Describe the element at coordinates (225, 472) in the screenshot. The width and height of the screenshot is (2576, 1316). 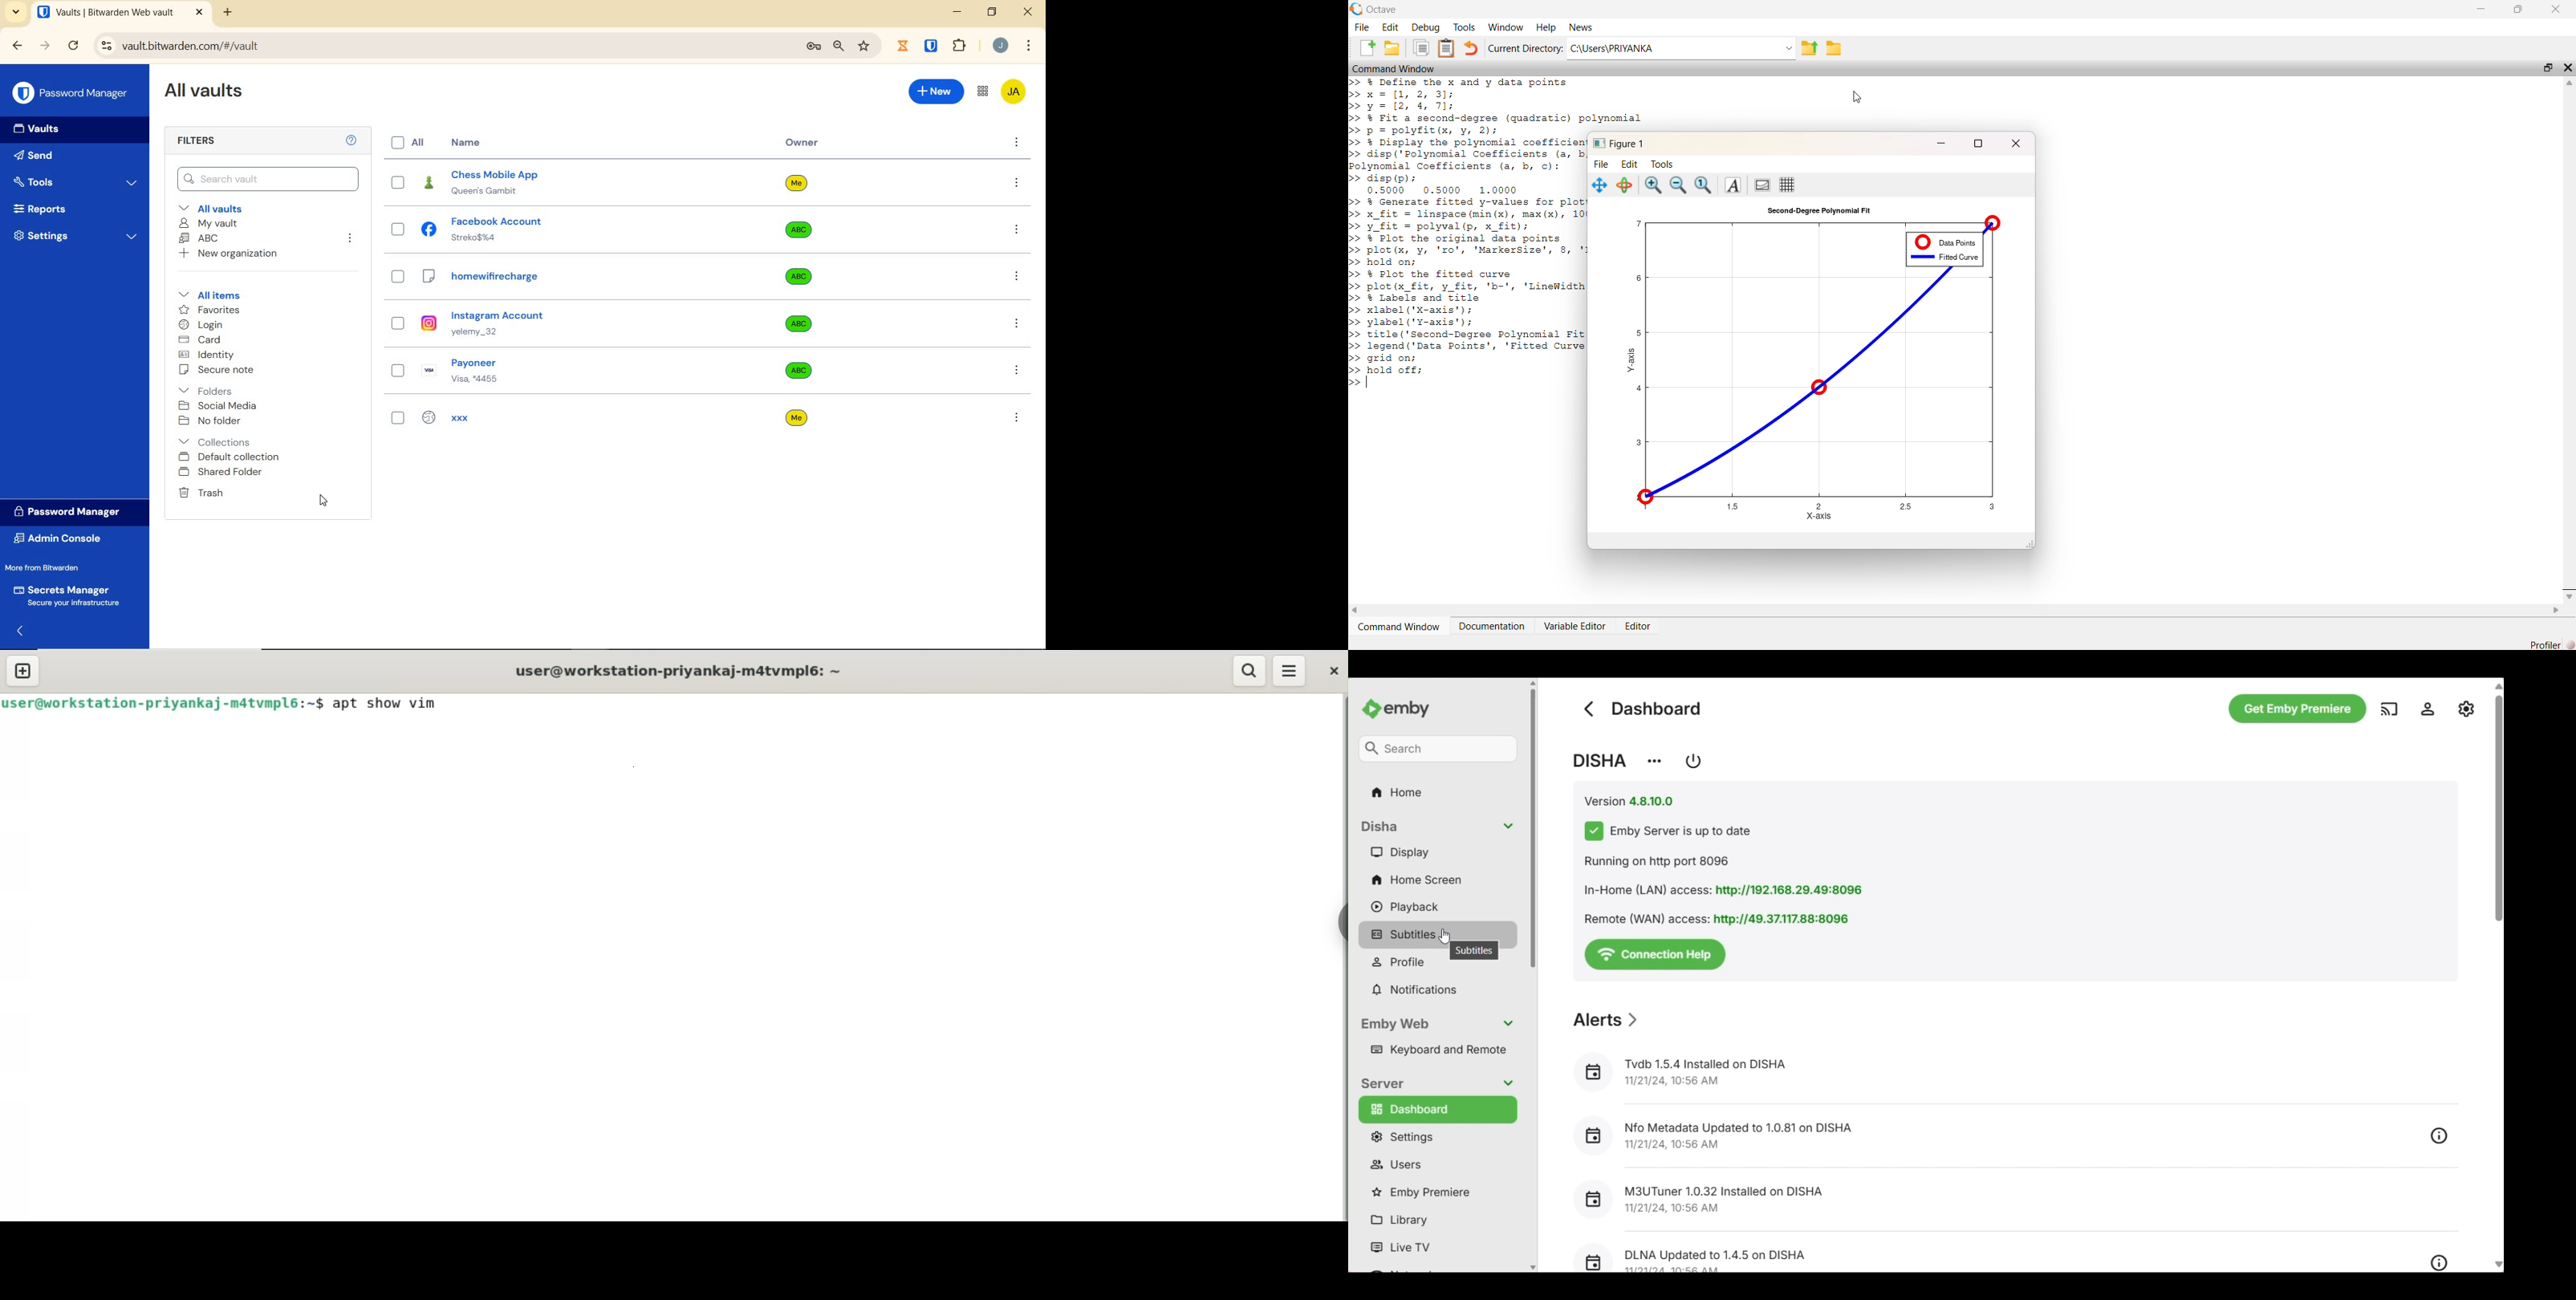
I see `shared folder added` at that location.